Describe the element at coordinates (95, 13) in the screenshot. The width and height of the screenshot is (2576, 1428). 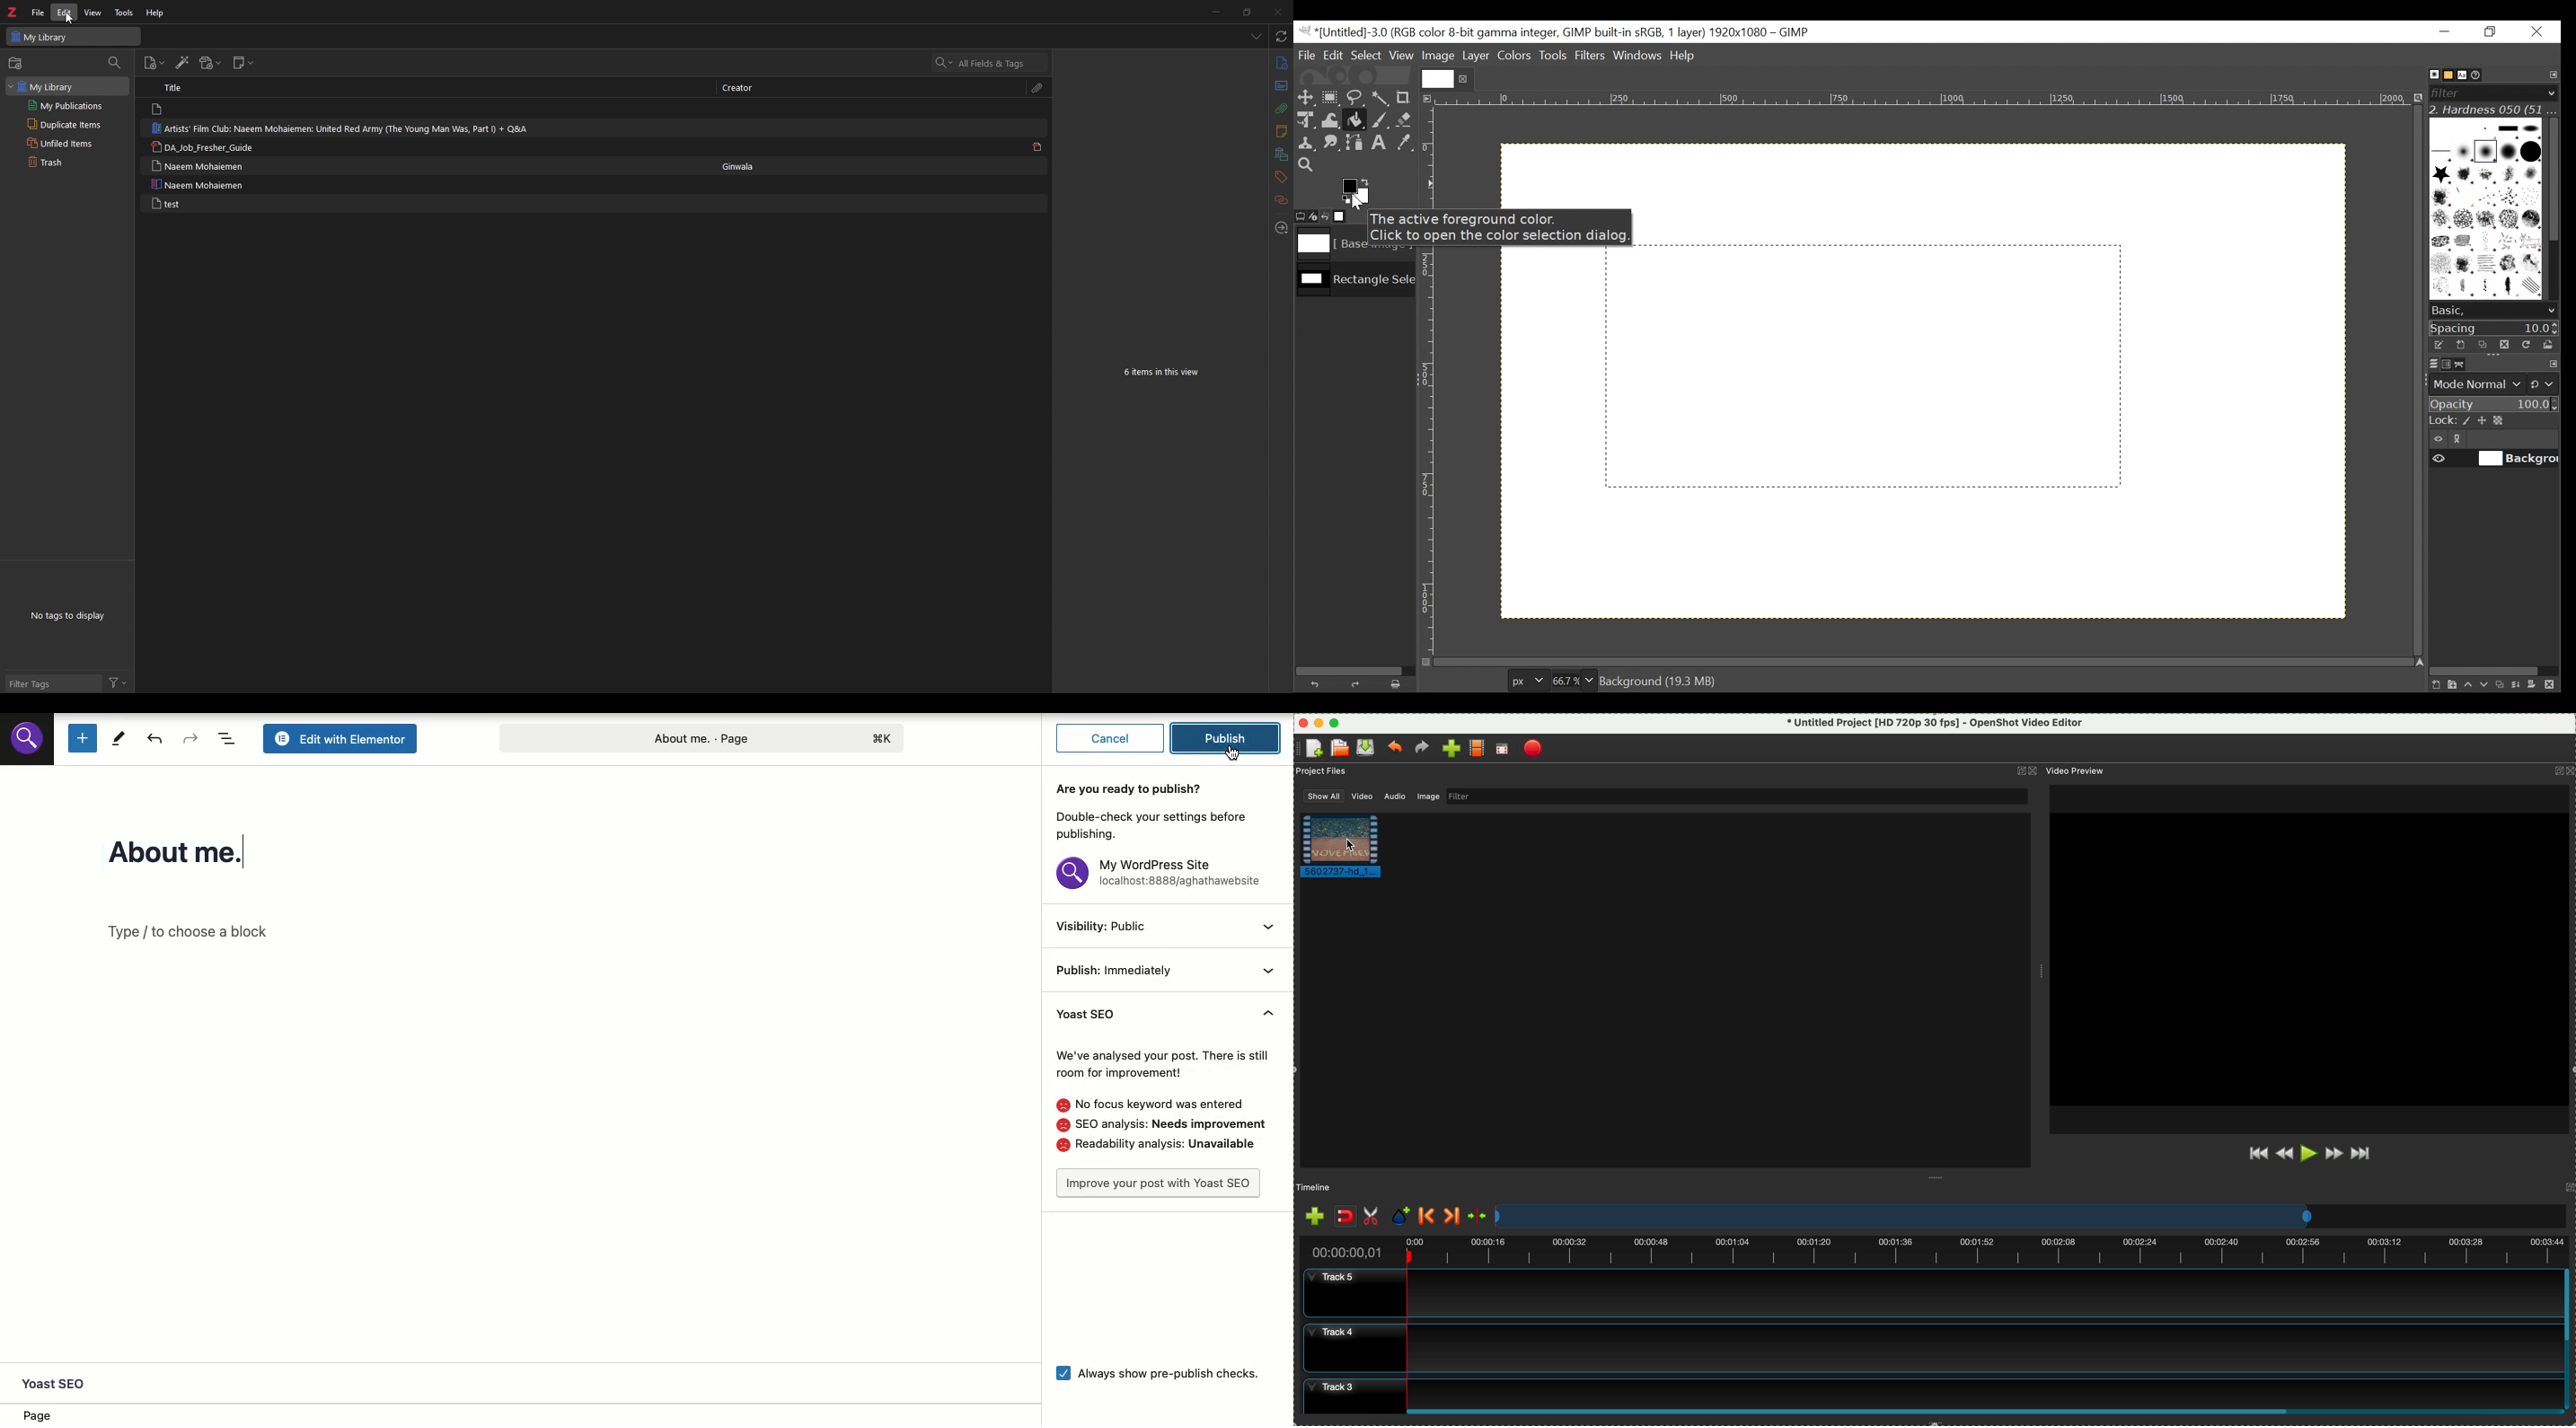
I see `view` at that location.